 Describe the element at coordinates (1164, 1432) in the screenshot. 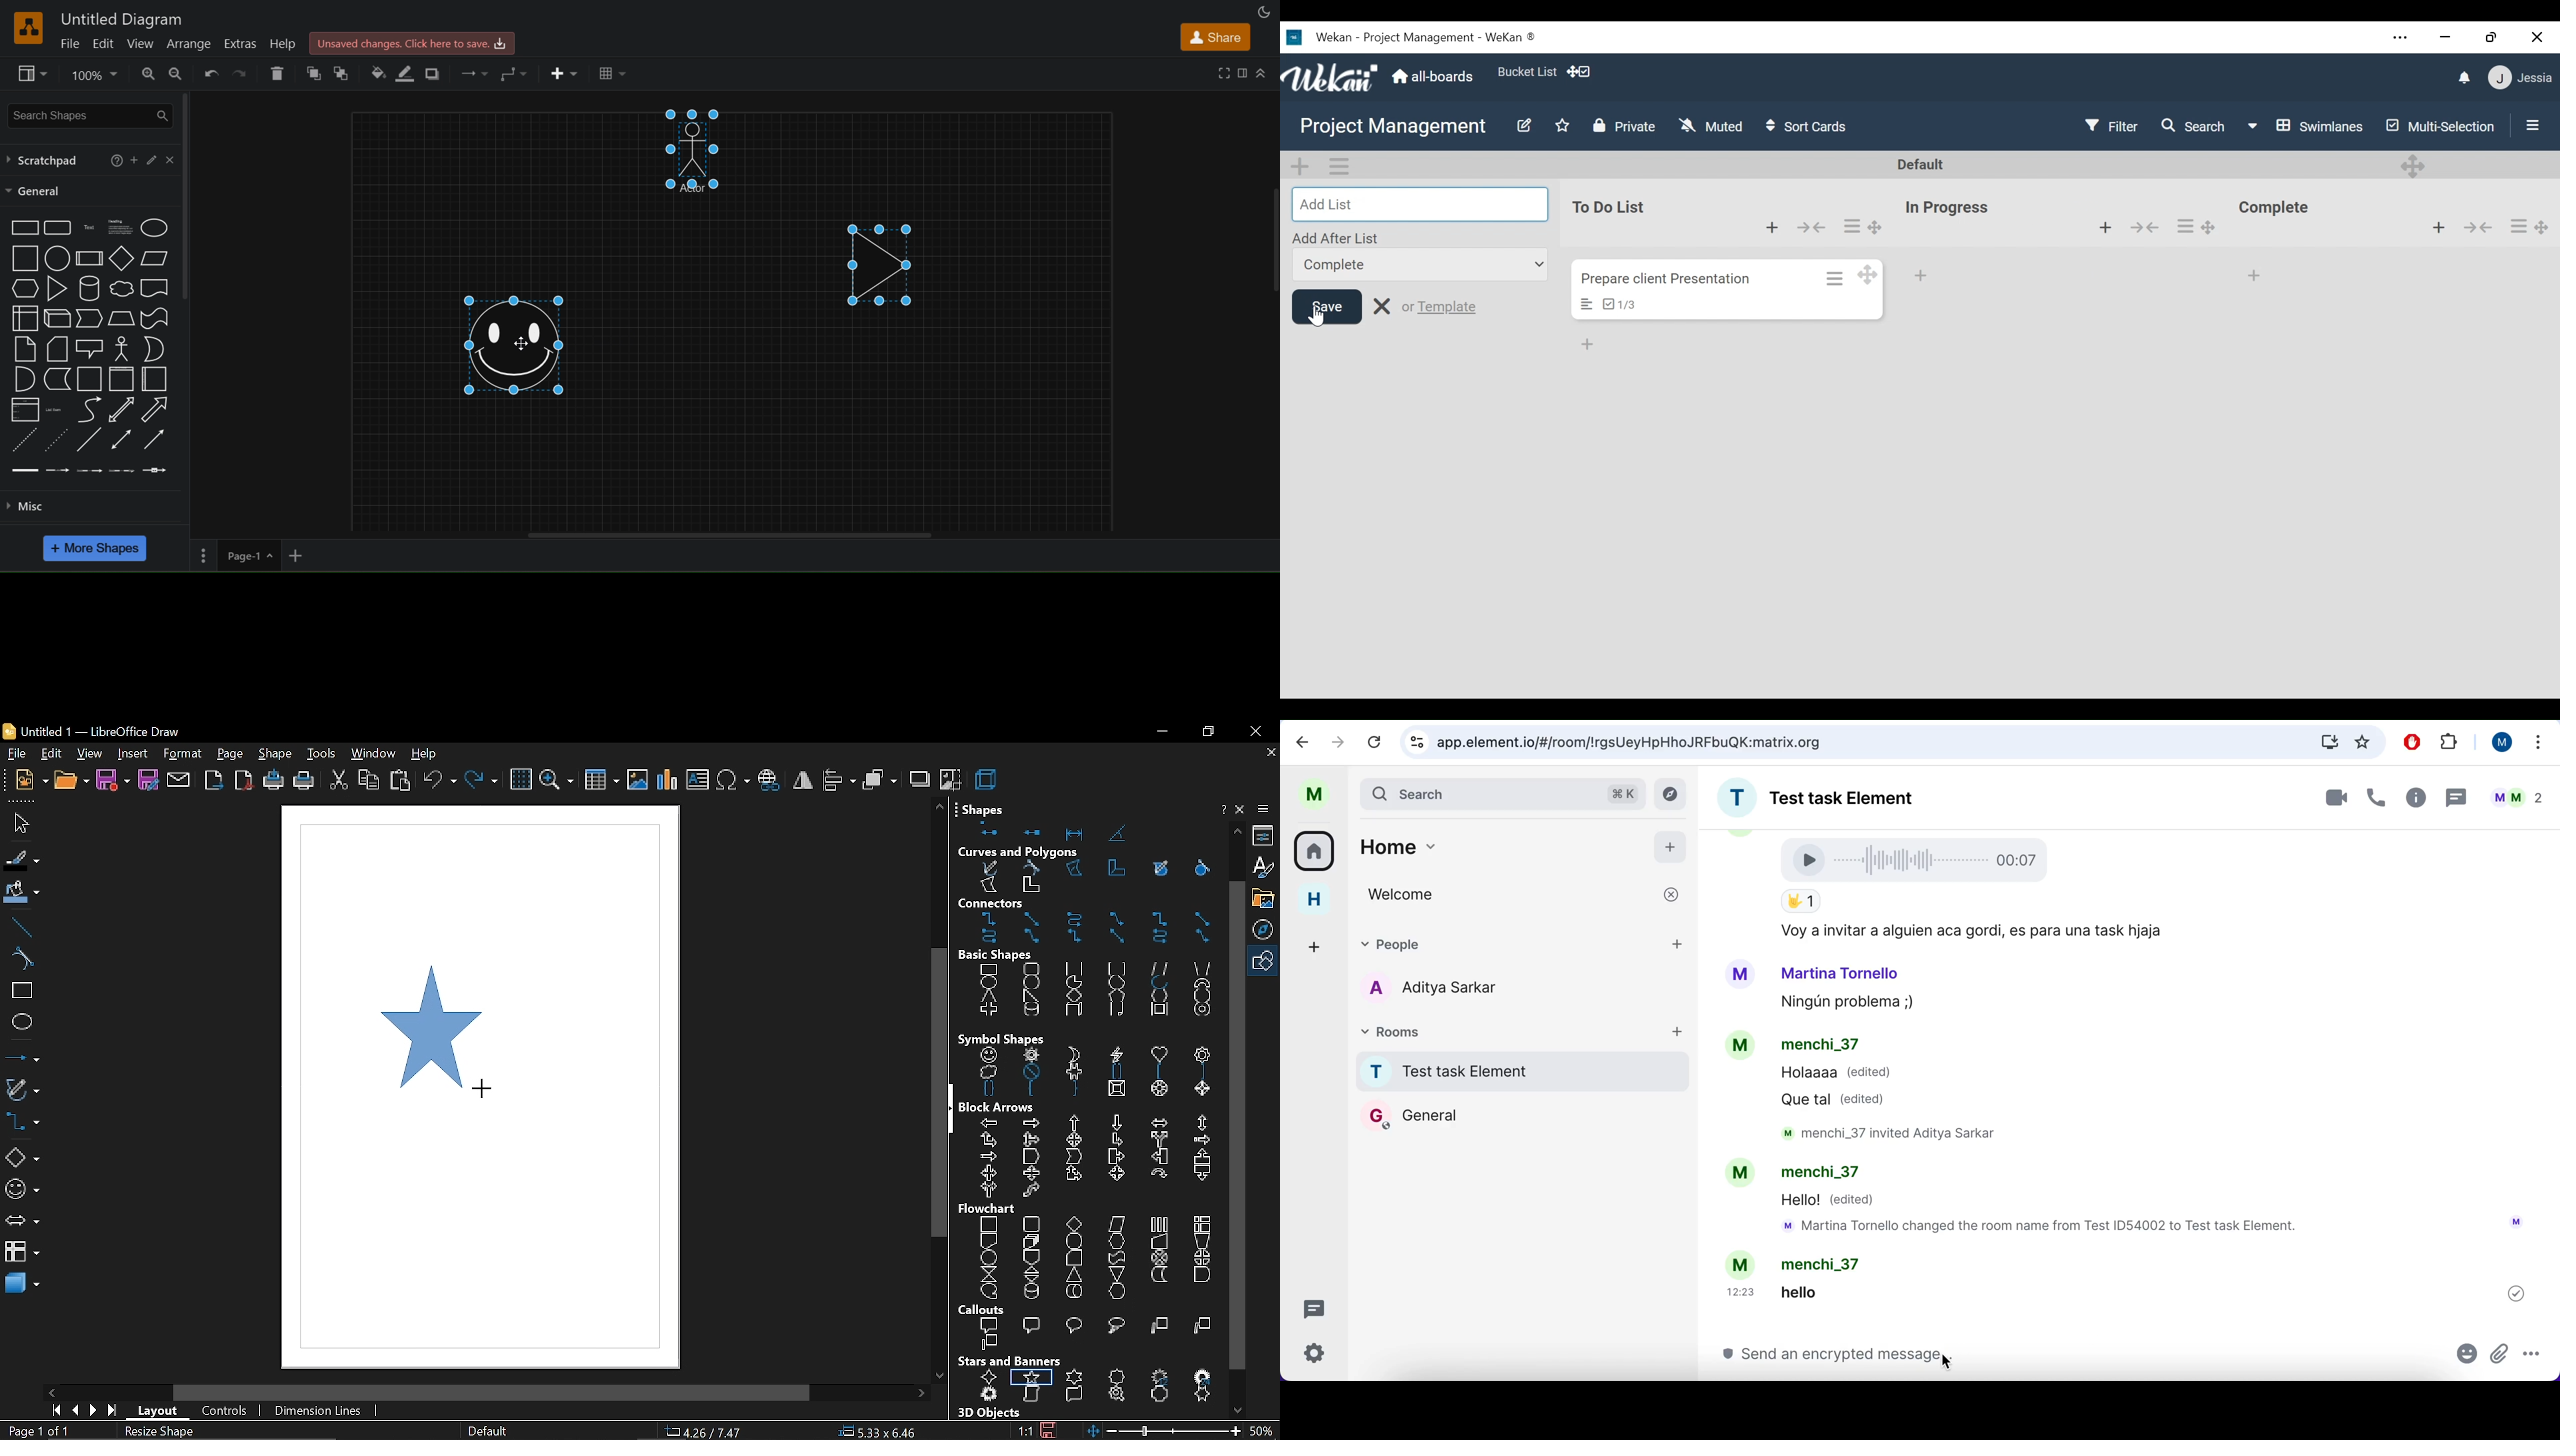

I see `change zoom` at that location.